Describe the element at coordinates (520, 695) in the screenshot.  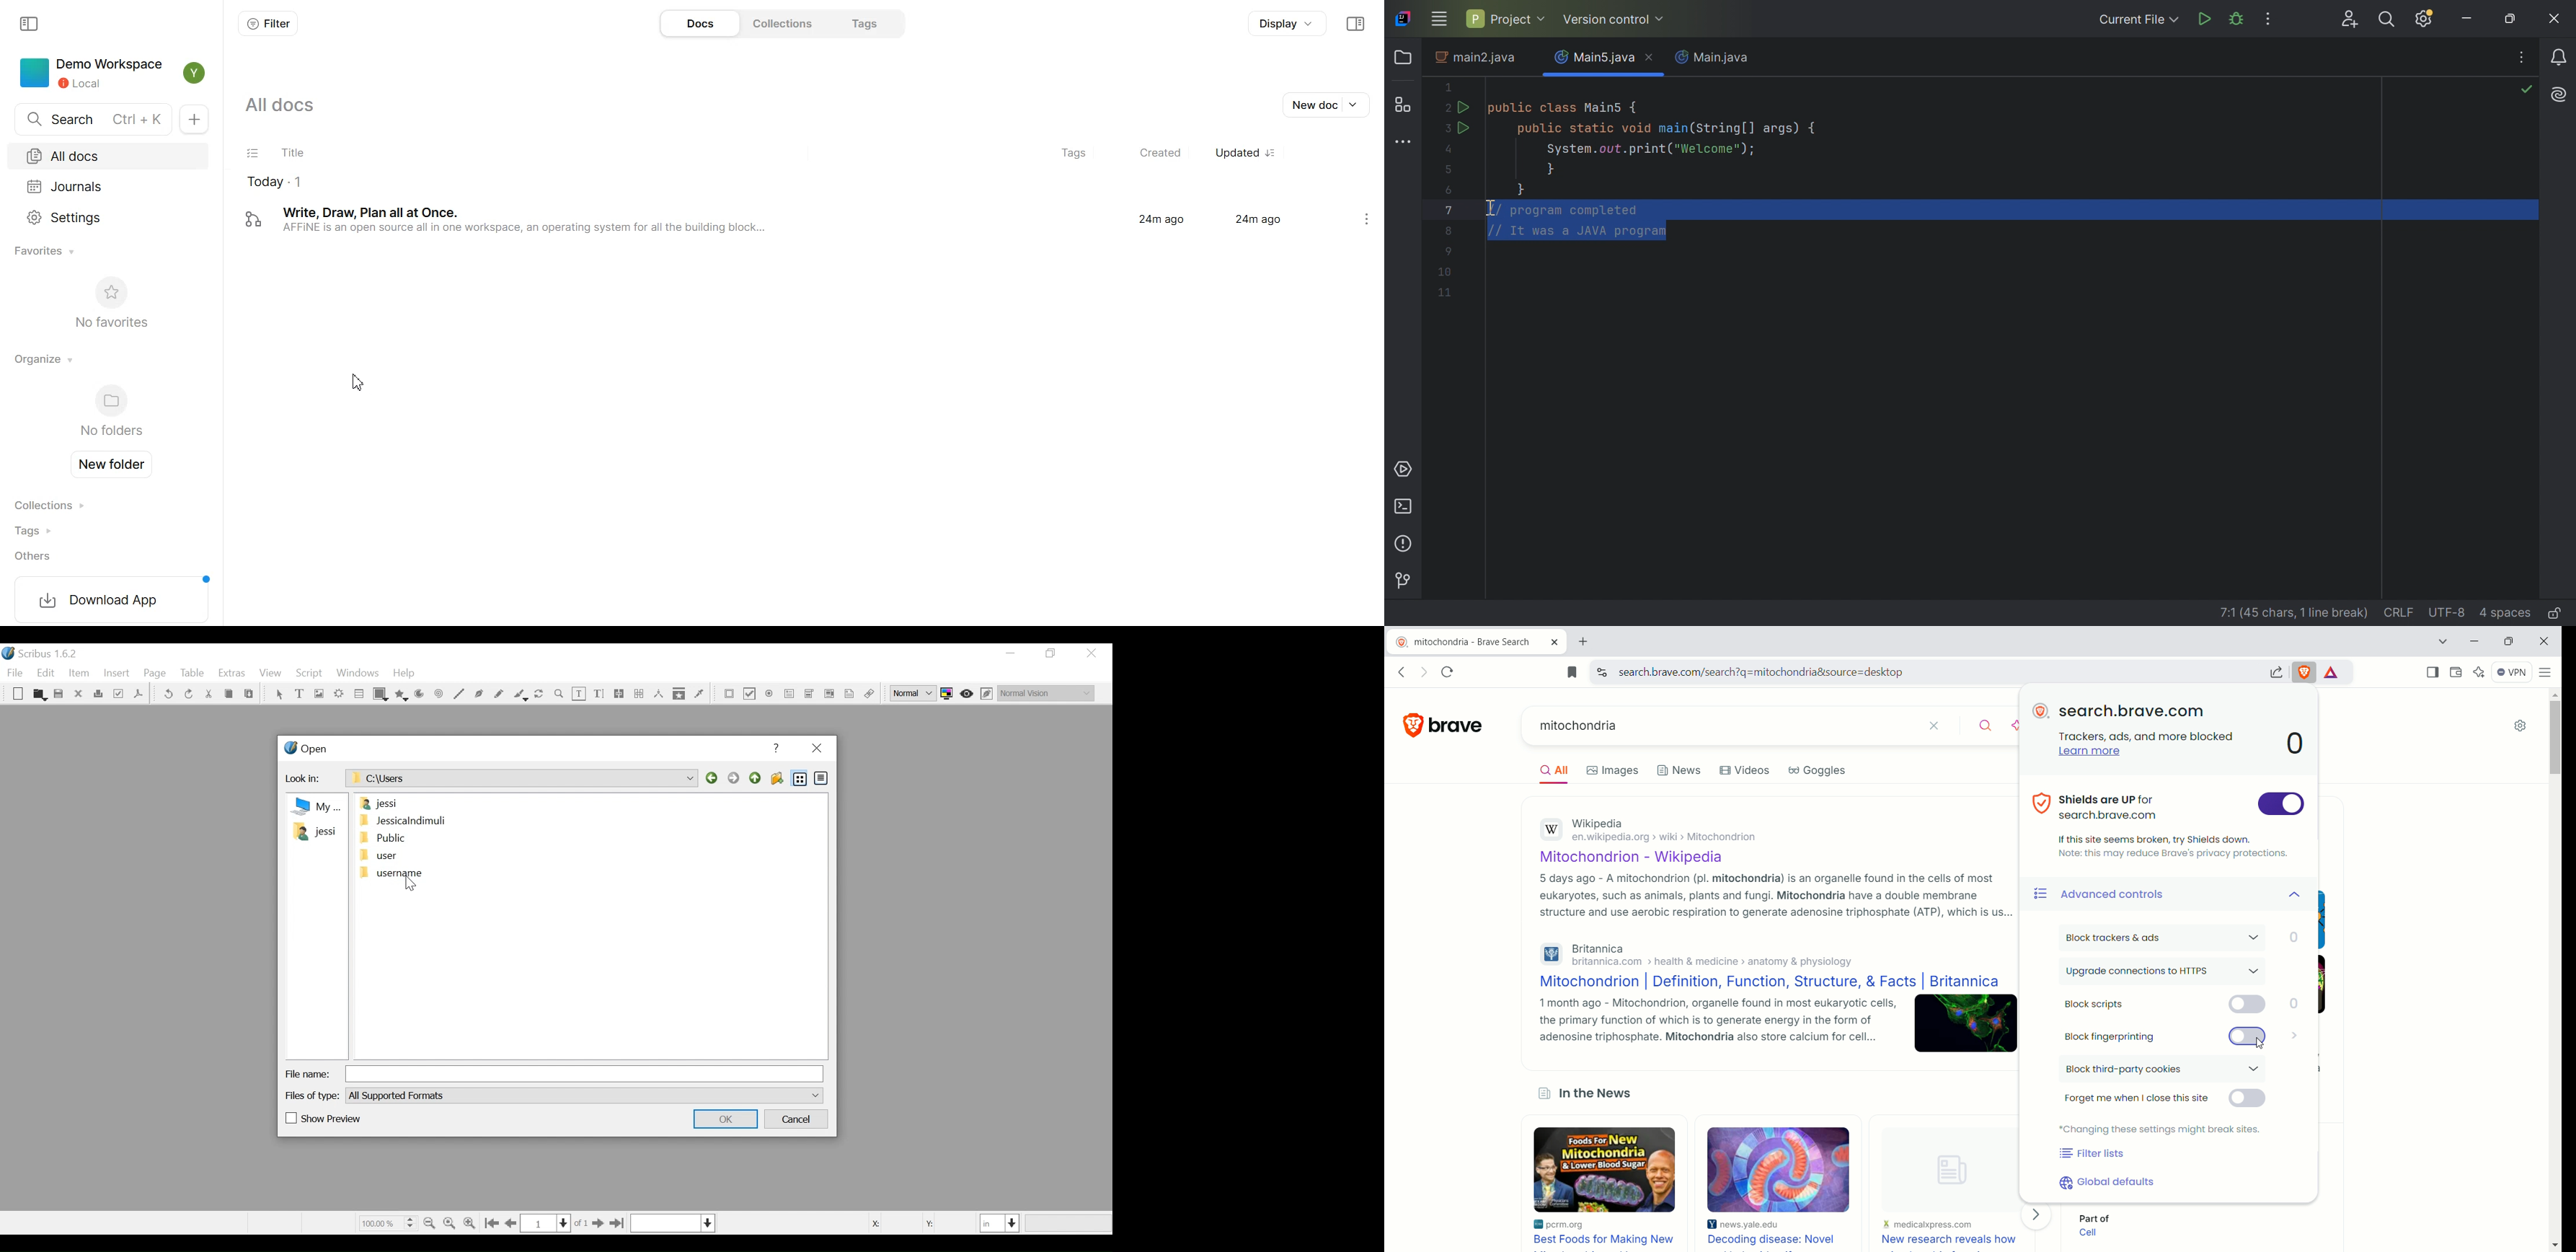
I see `Calligraphic line` at that location.